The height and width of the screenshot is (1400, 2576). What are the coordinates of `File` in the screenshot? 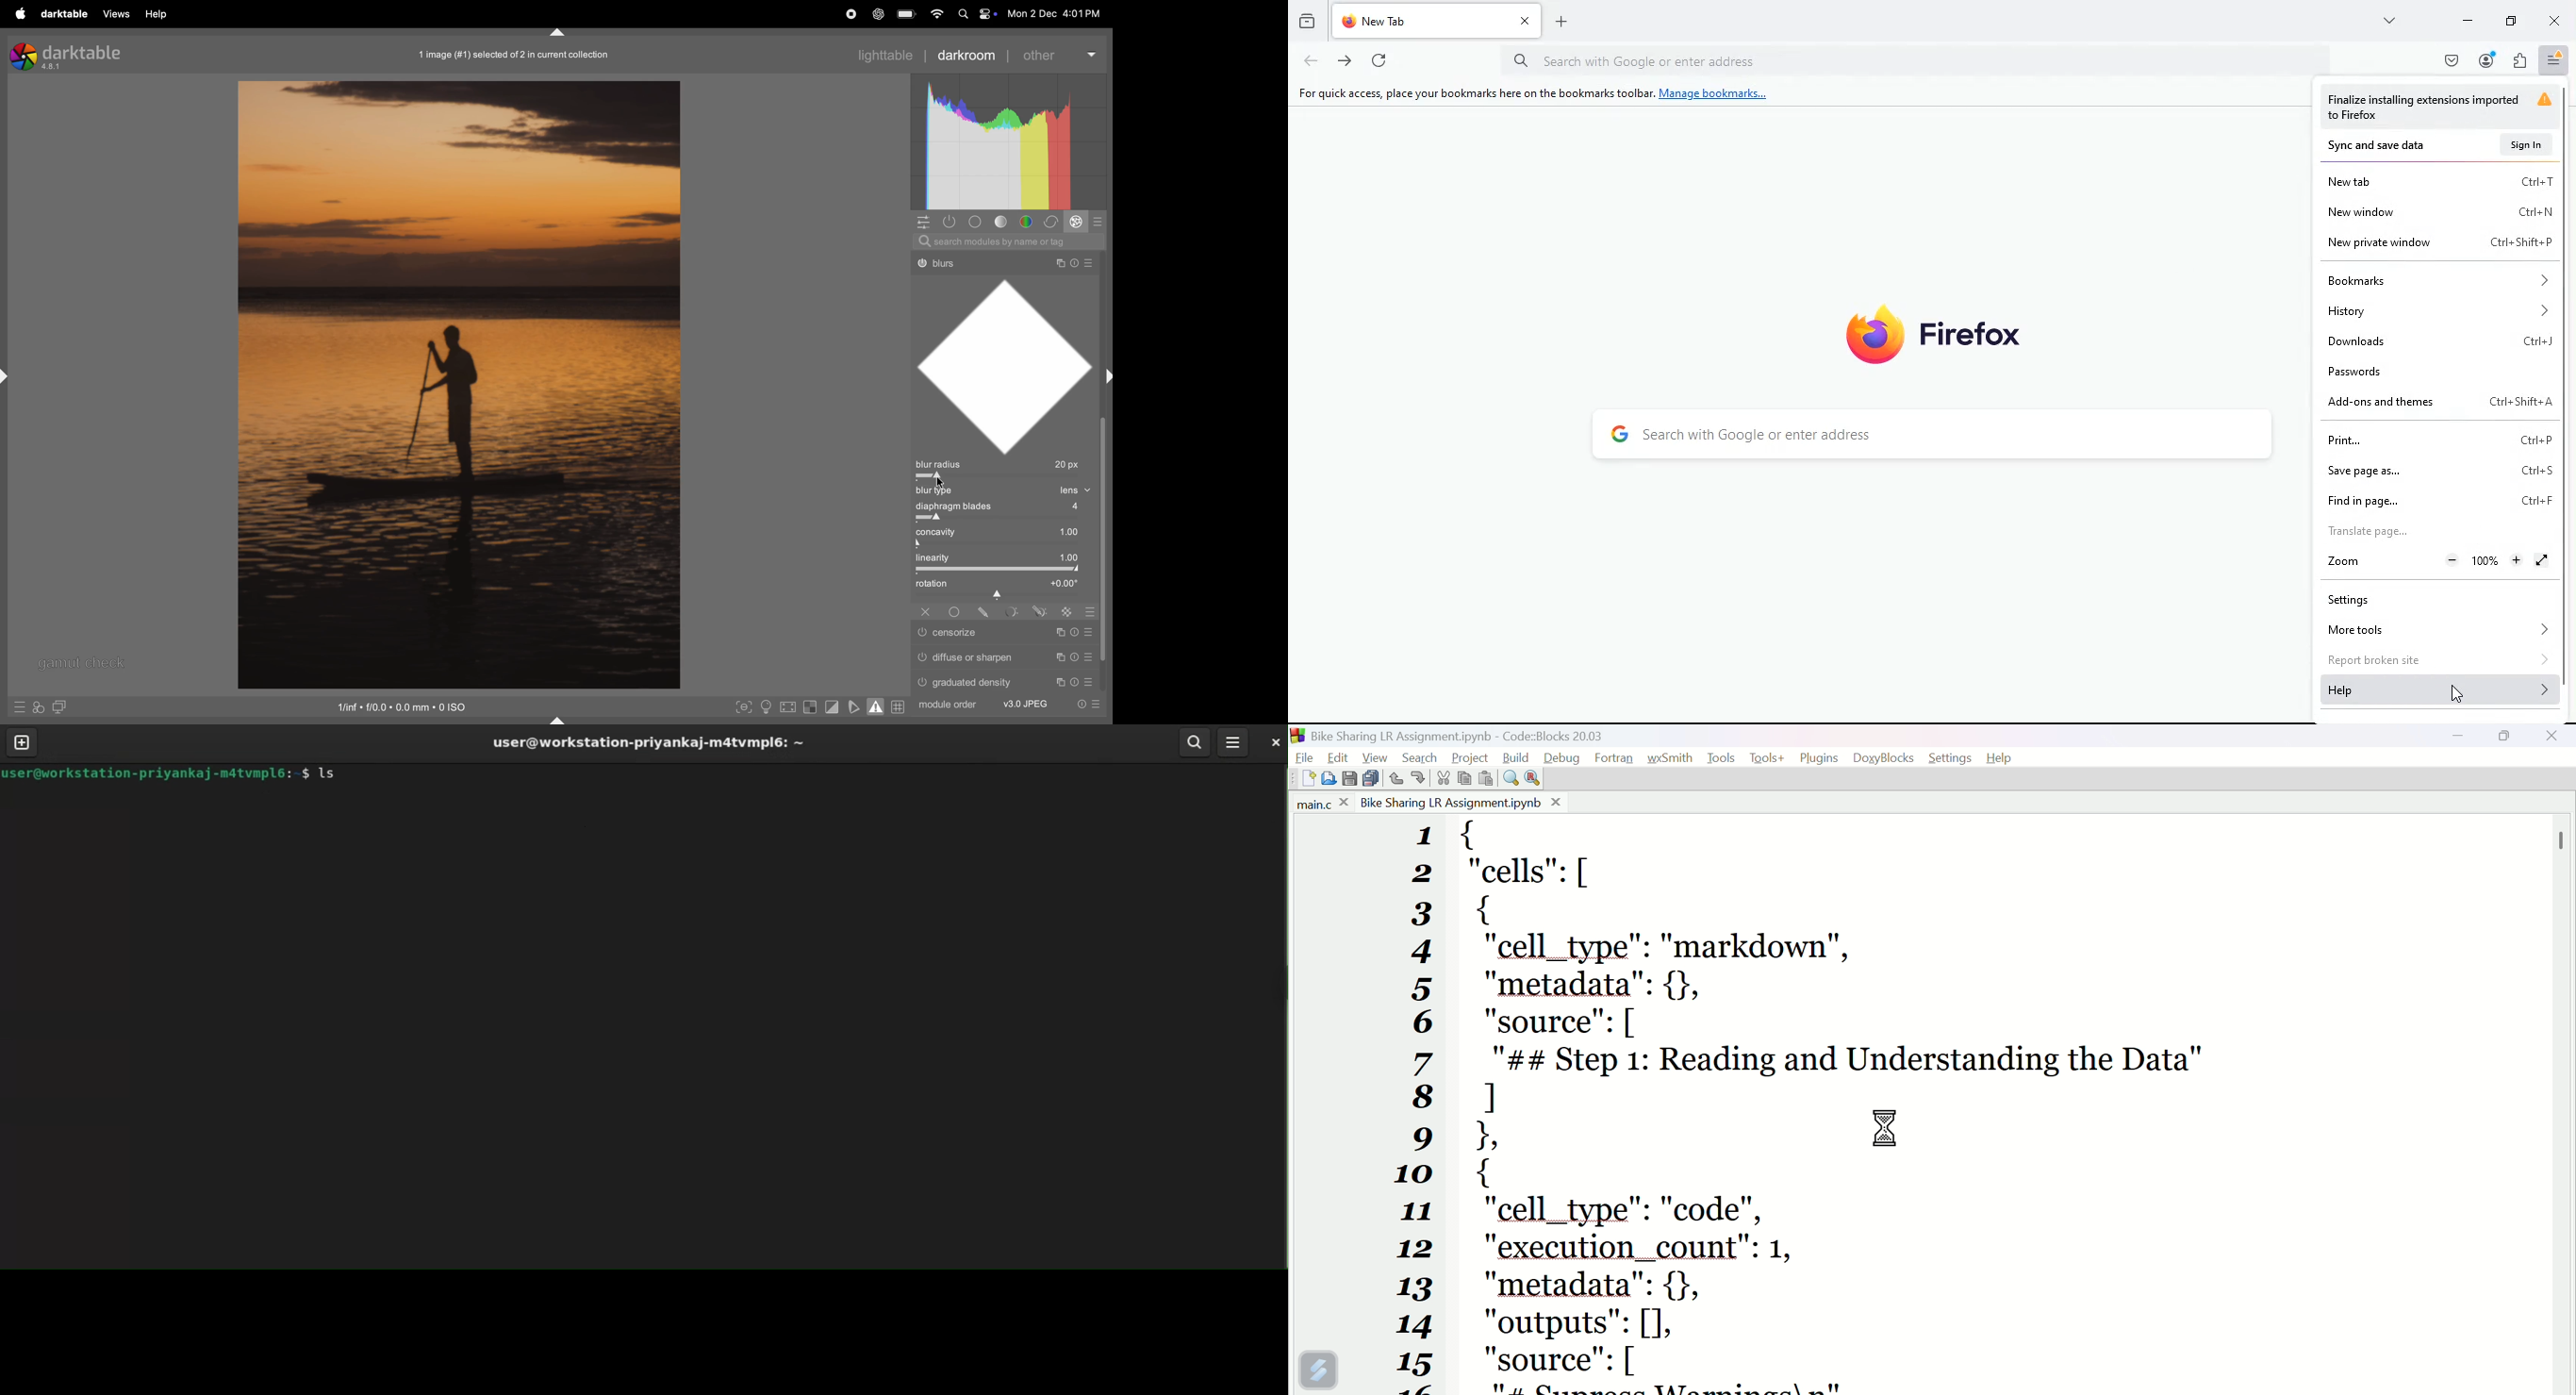 It's located at (1303, 757).